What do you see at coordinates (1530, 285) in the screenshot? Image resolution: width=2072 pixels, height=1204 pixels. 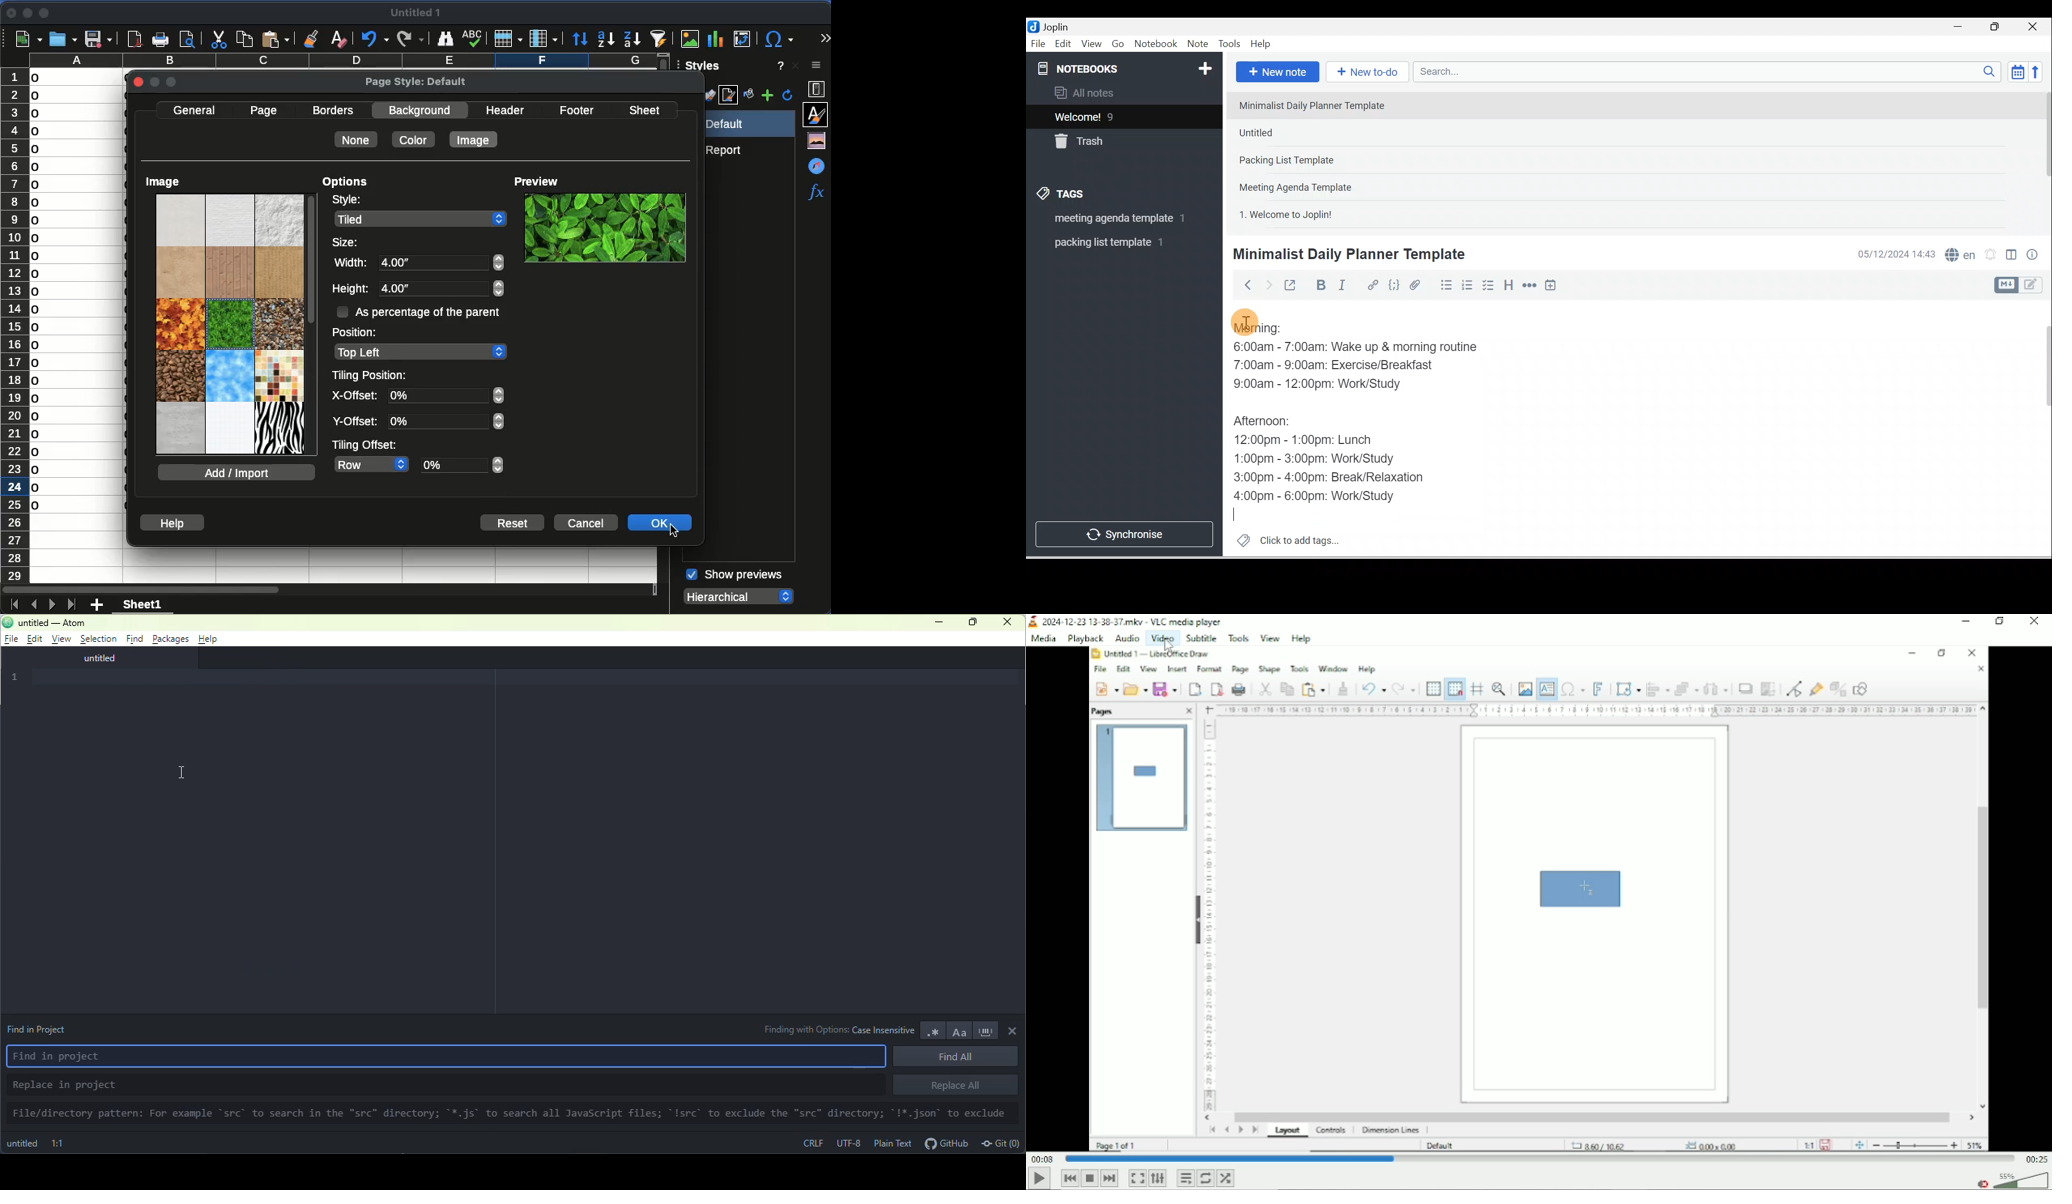 I see `Horizontal rule` at bounding box center [1530, 285].